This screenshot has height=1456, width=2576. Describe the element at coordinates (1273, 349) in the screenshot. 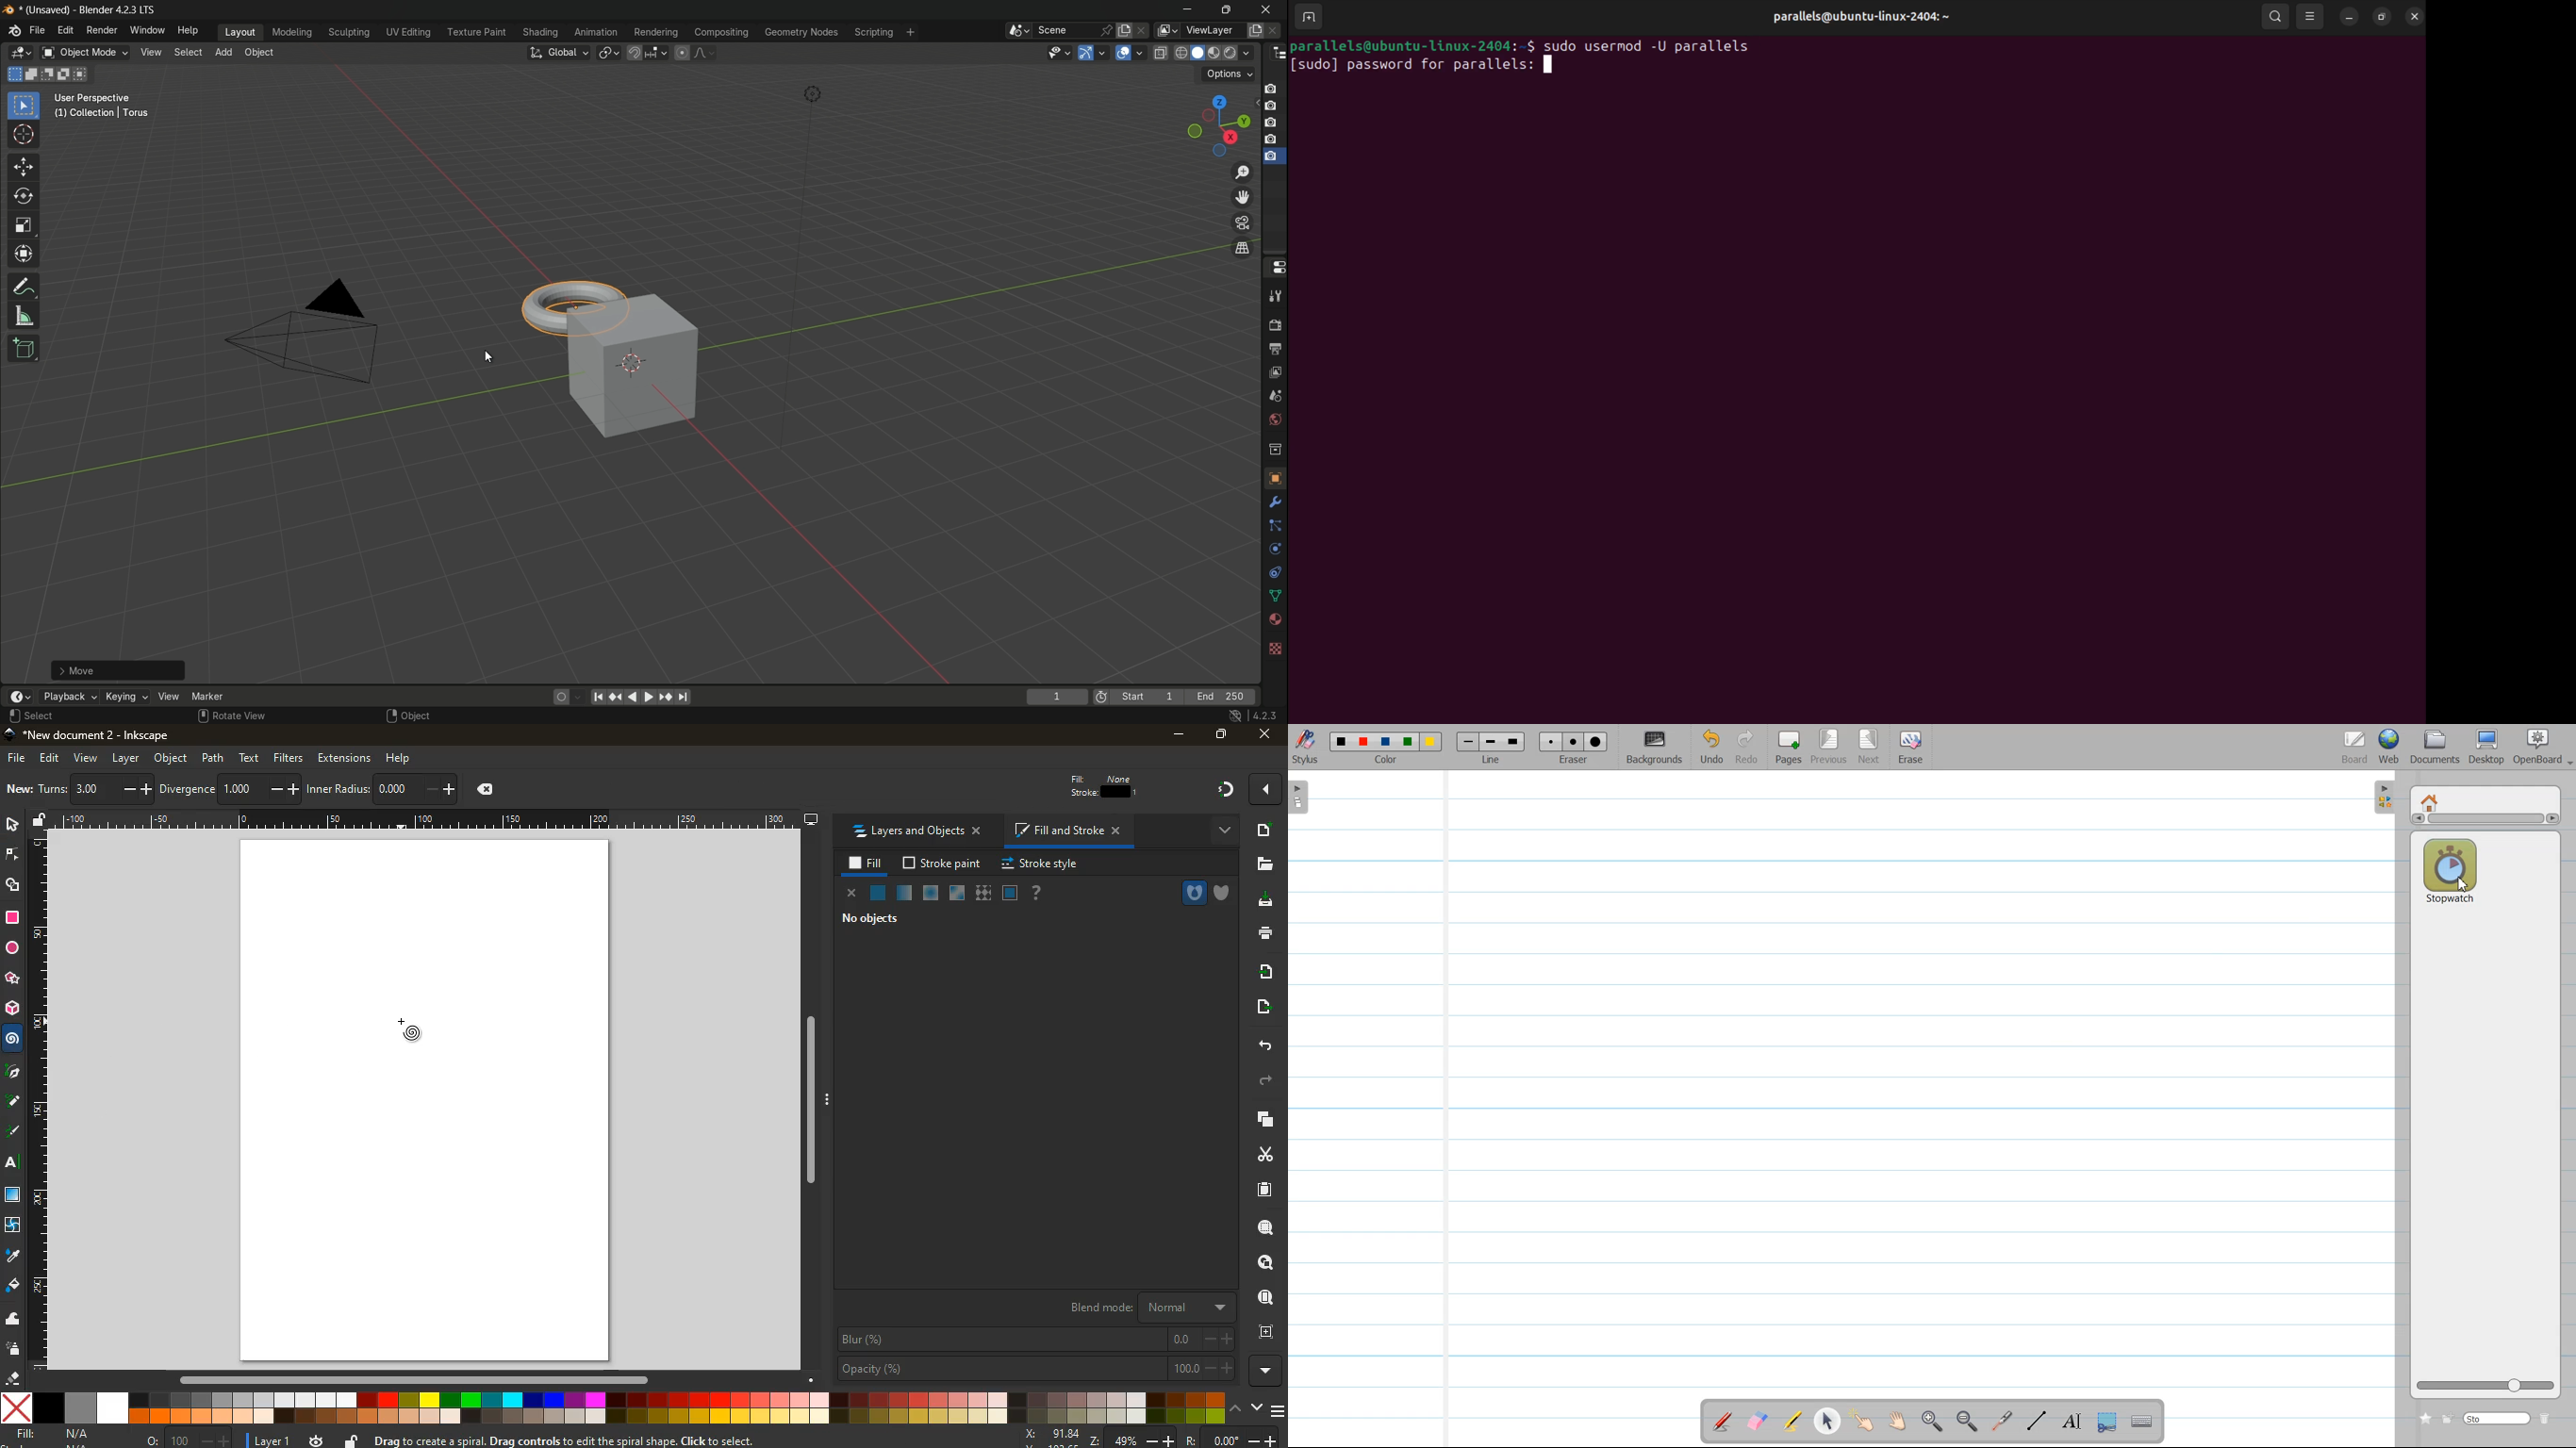

I see `output` at that location.